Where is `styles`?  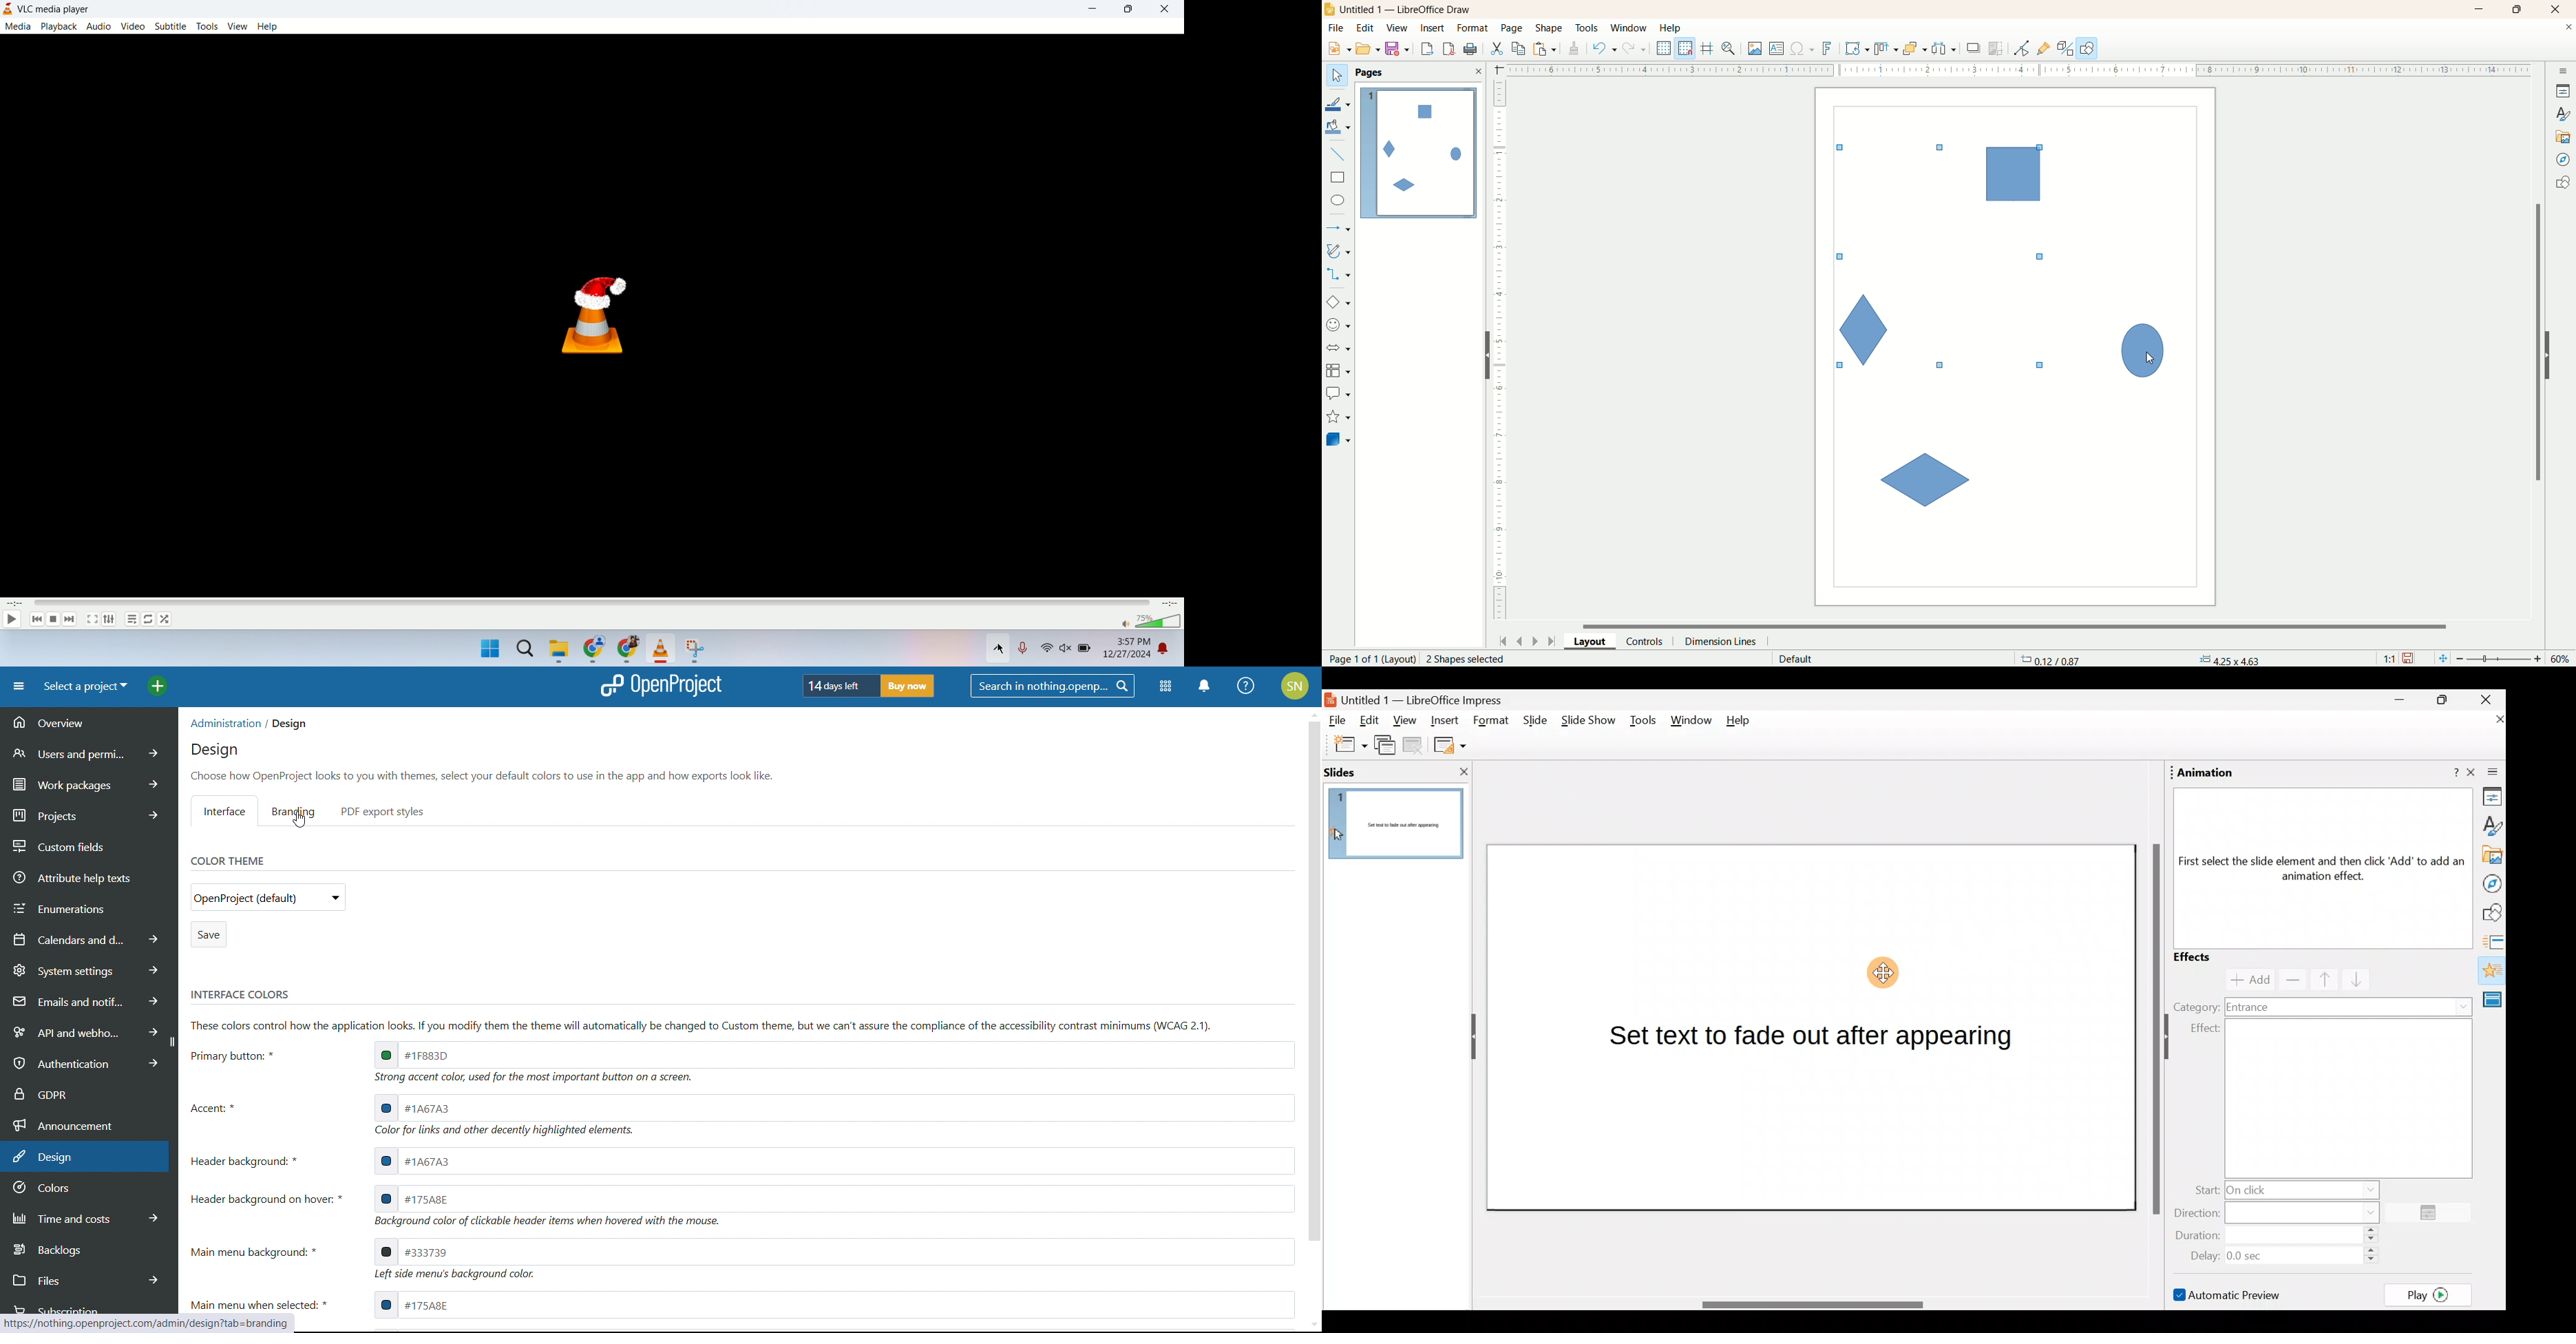
styles is located at coordinates (2563, 112).